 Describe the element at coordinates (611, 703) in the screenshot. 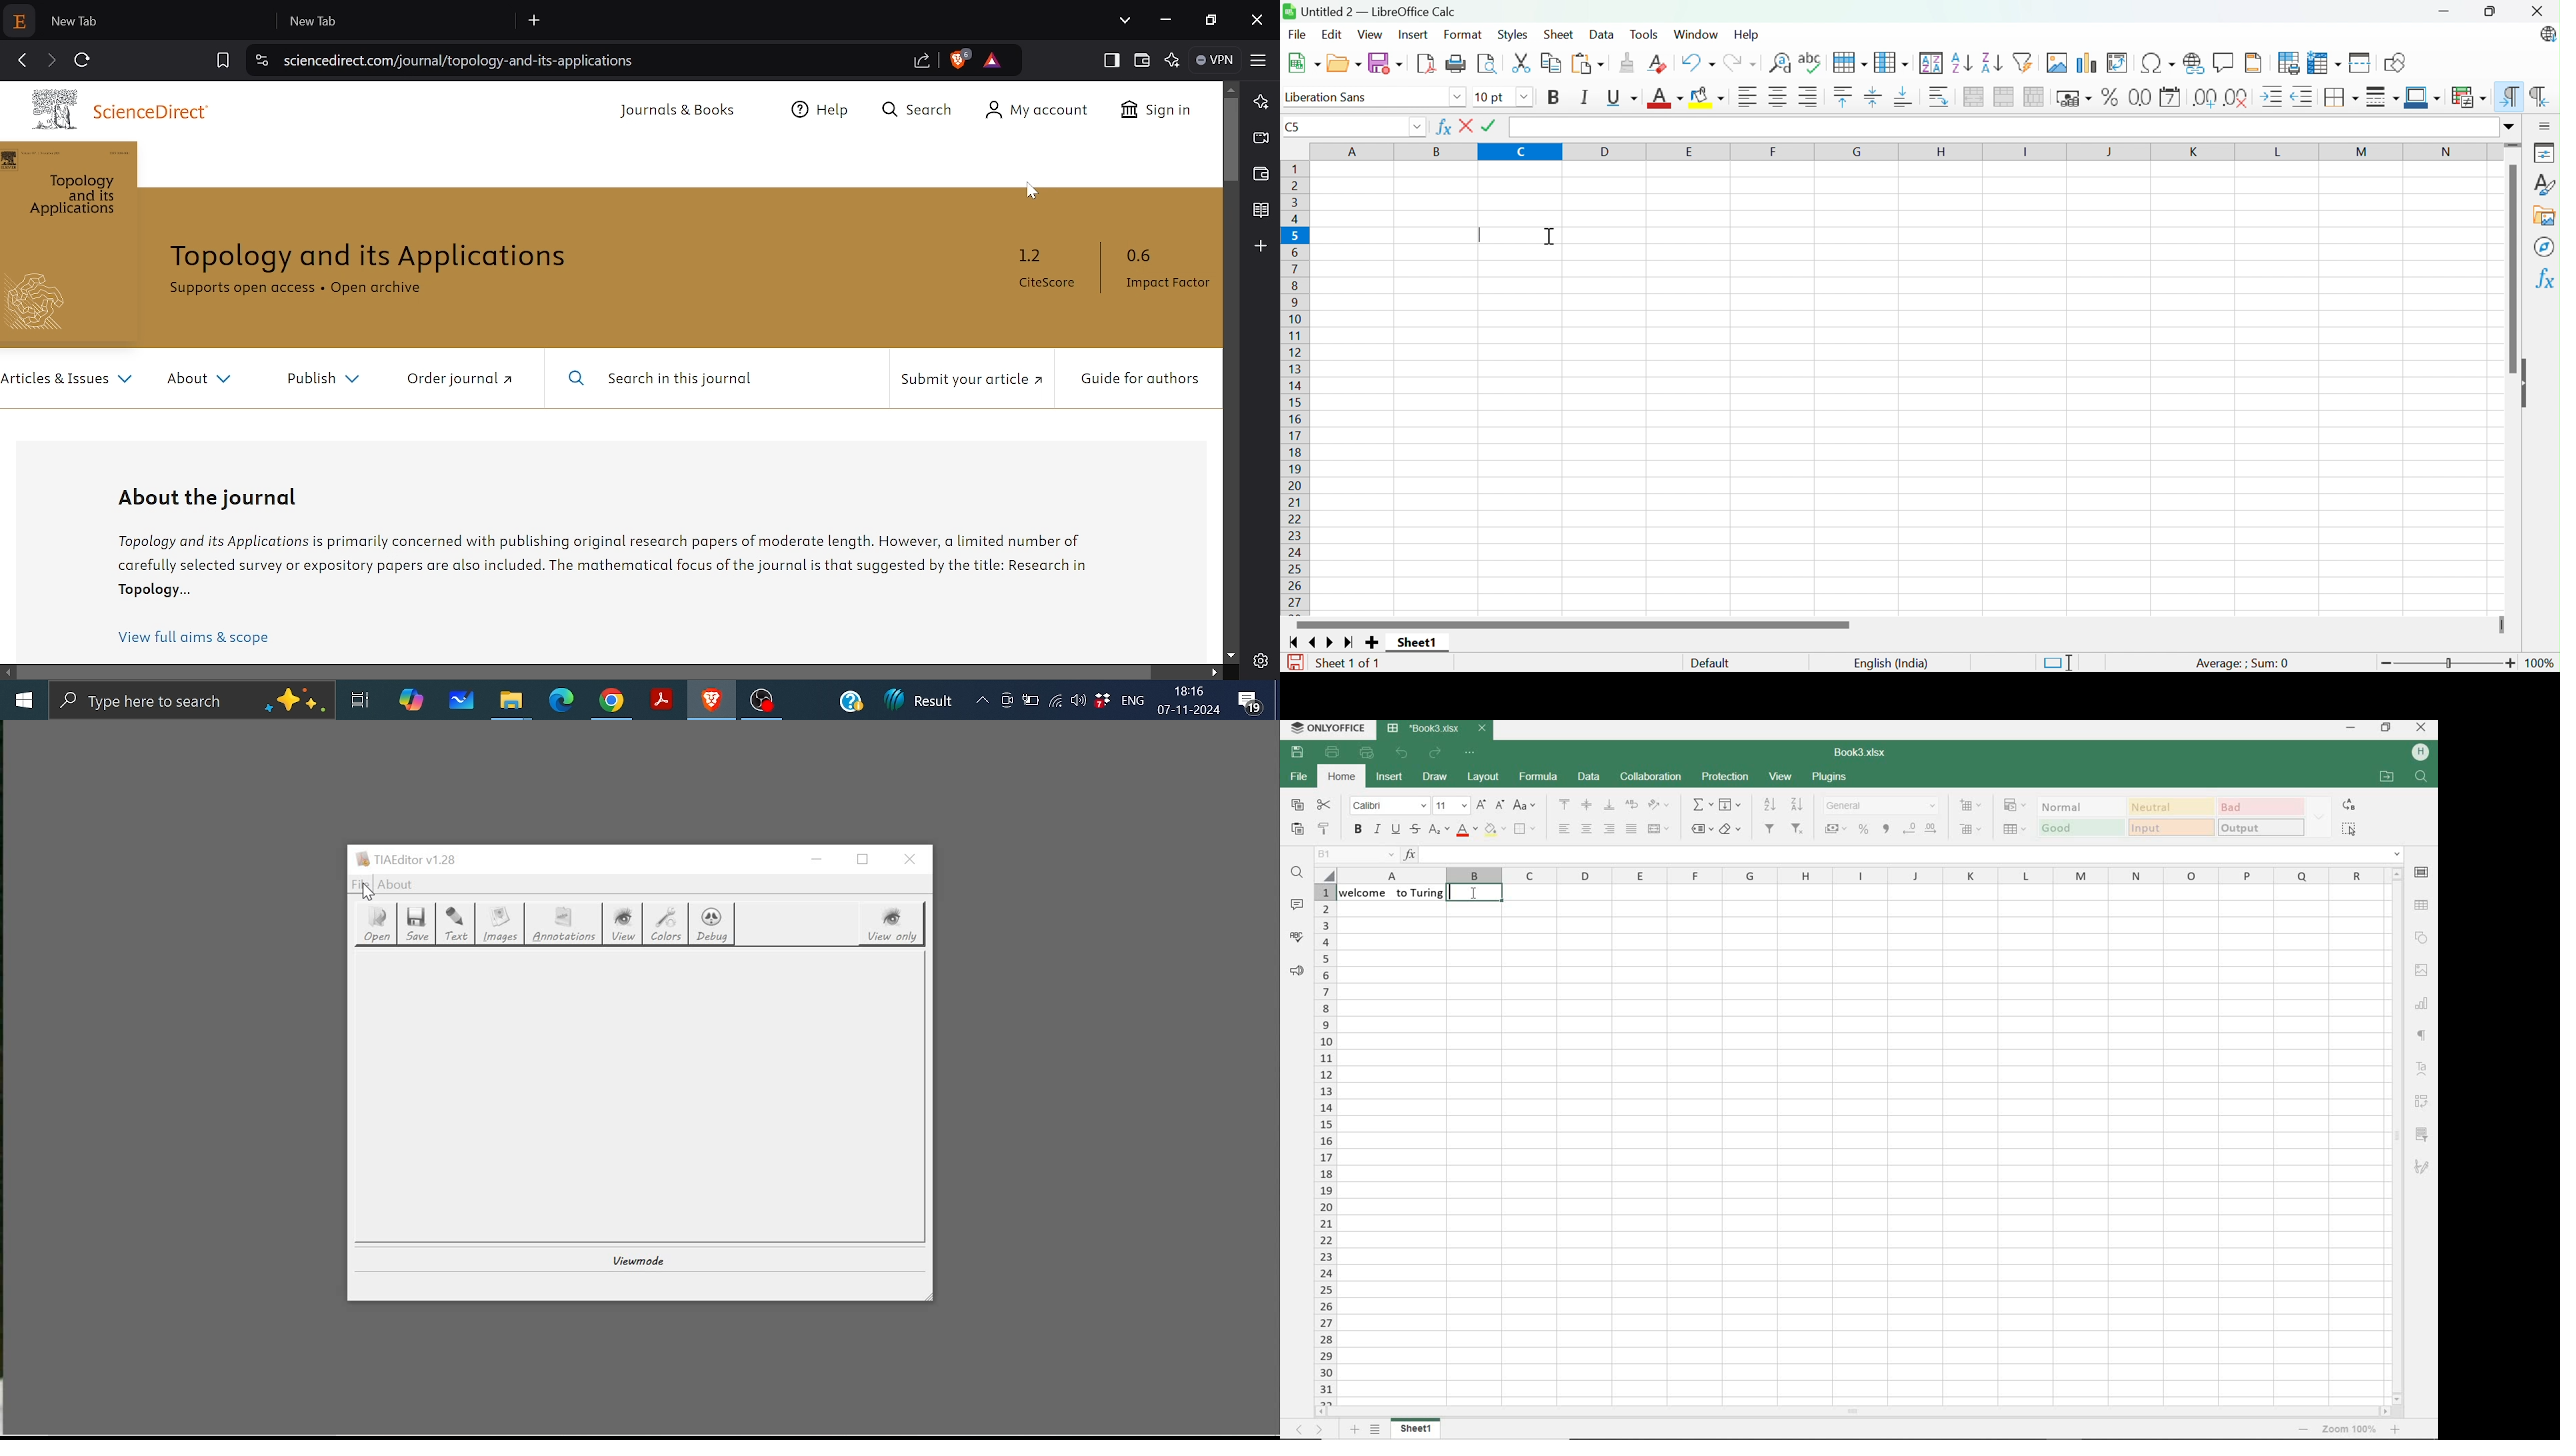

I see `Chrome` at that location.